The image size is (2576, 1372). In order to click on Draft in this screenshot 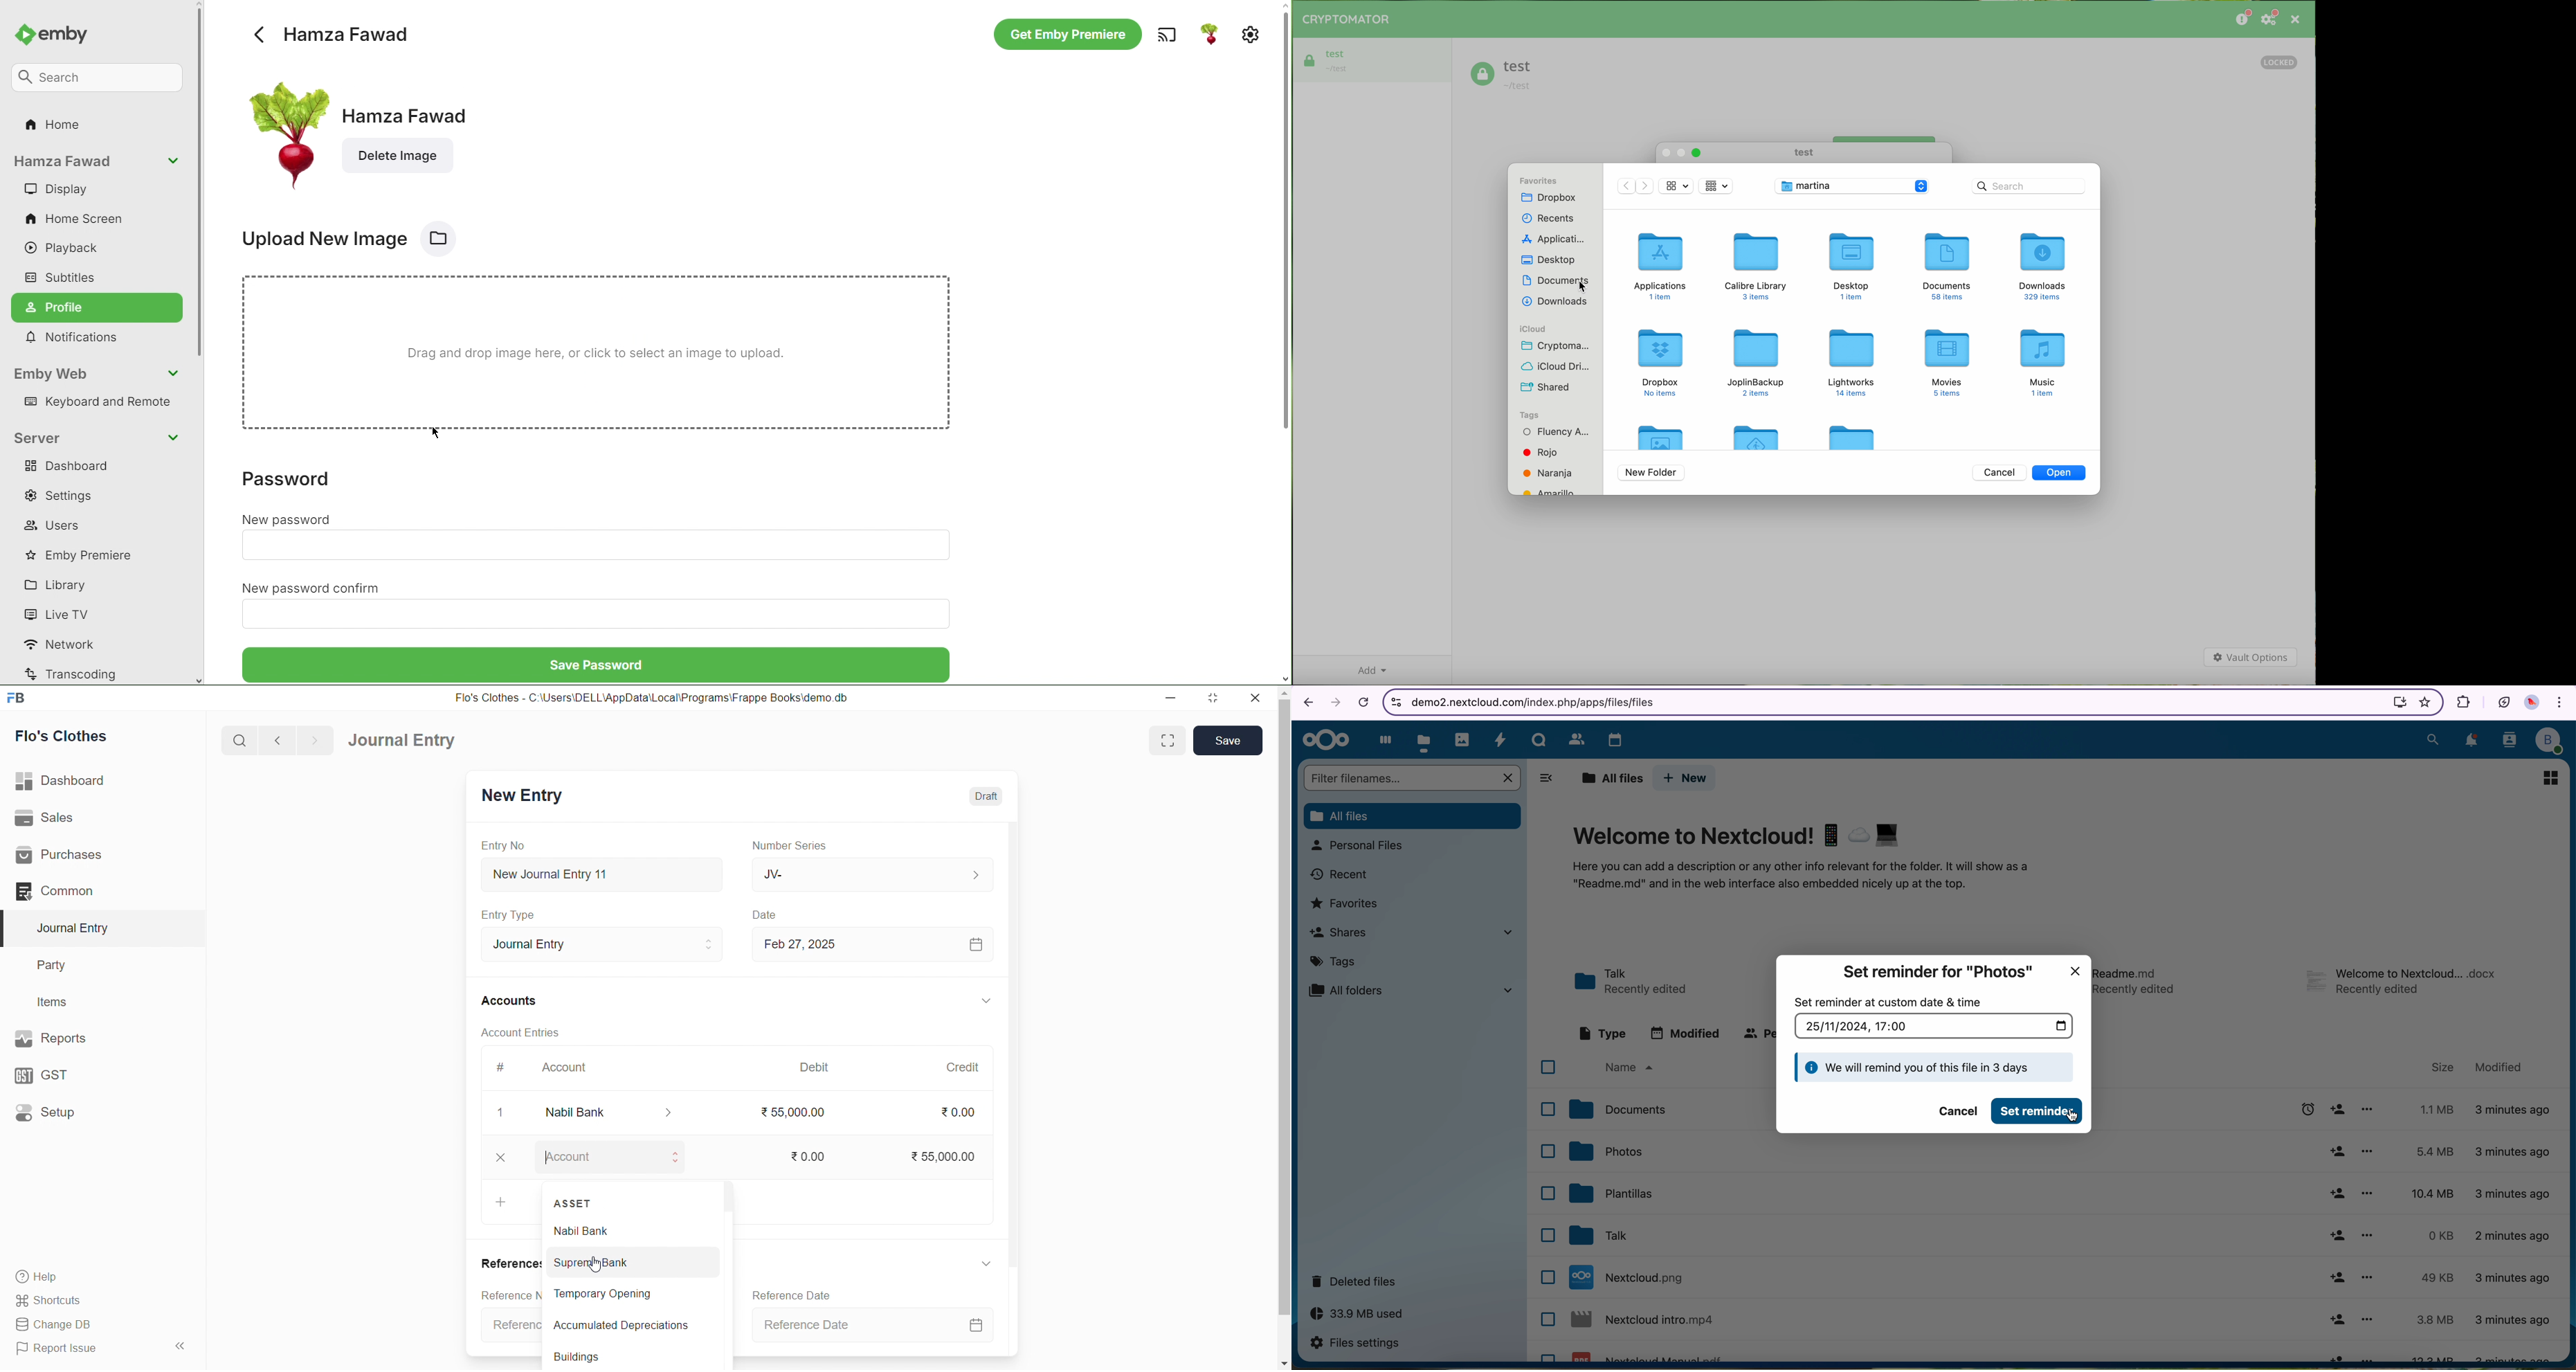, I will do `click(989, 796)`.